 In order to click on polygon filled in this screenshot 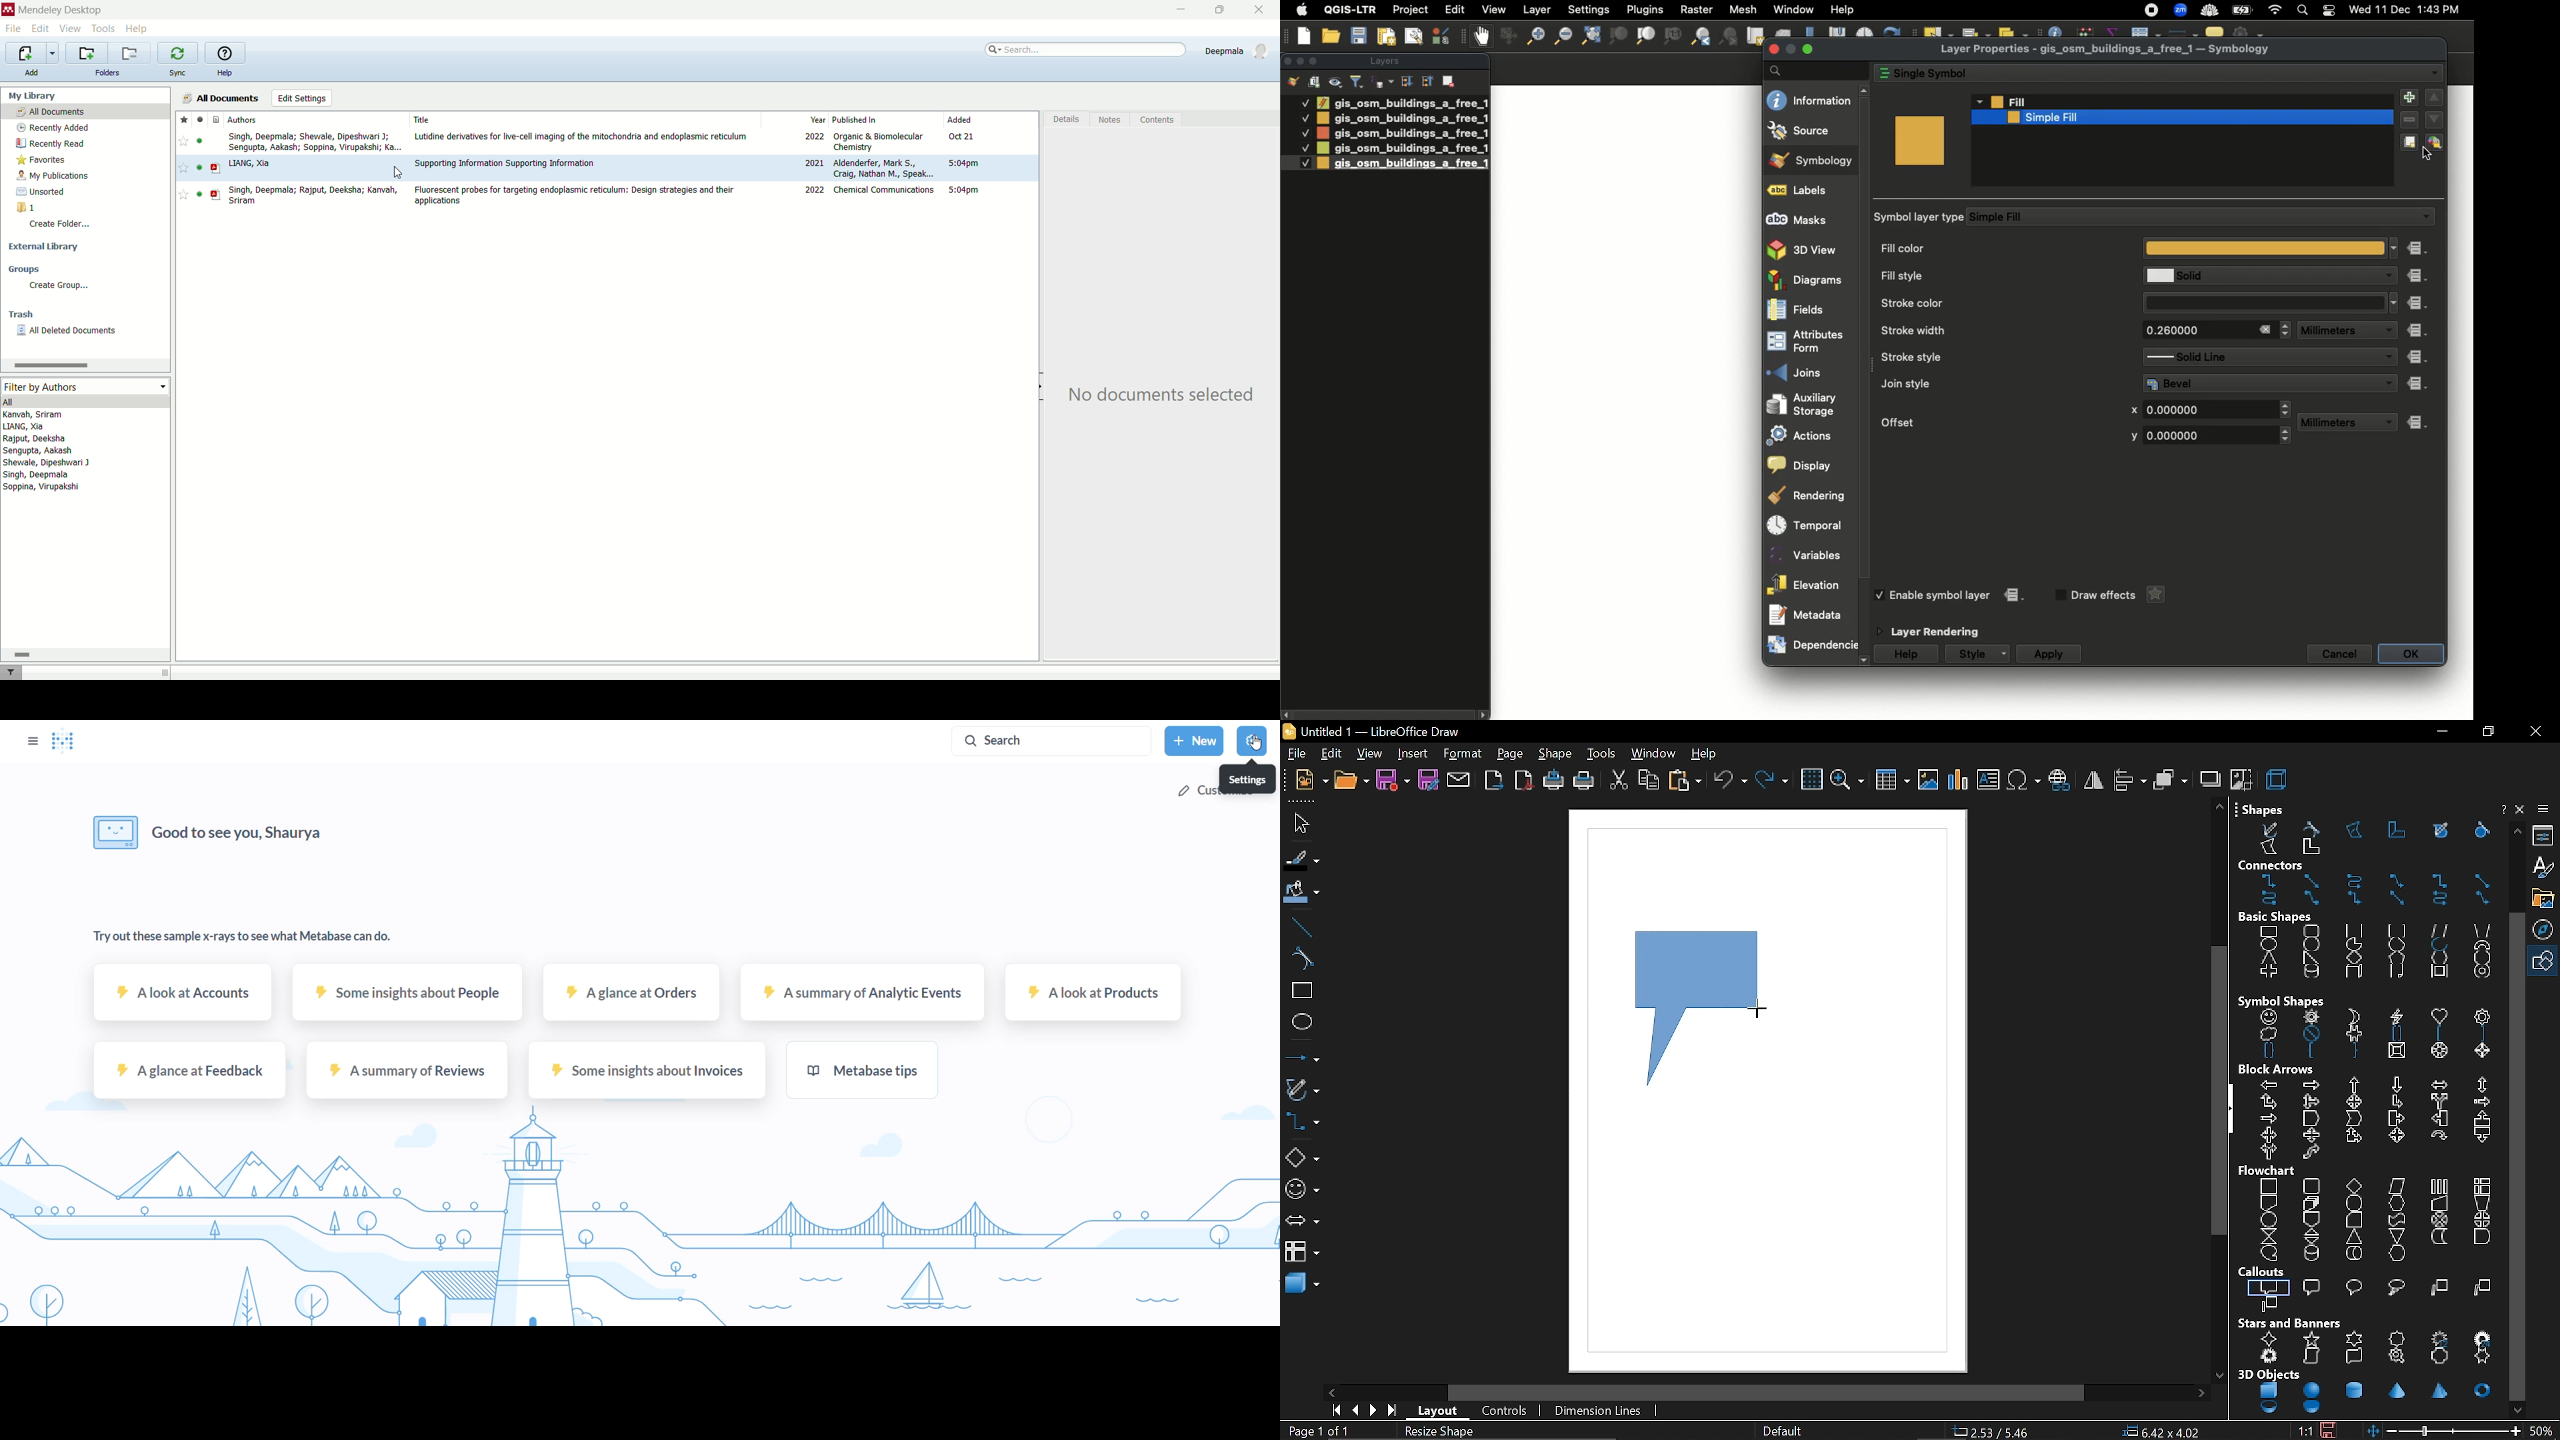, I will do `click(2269, 848)`.